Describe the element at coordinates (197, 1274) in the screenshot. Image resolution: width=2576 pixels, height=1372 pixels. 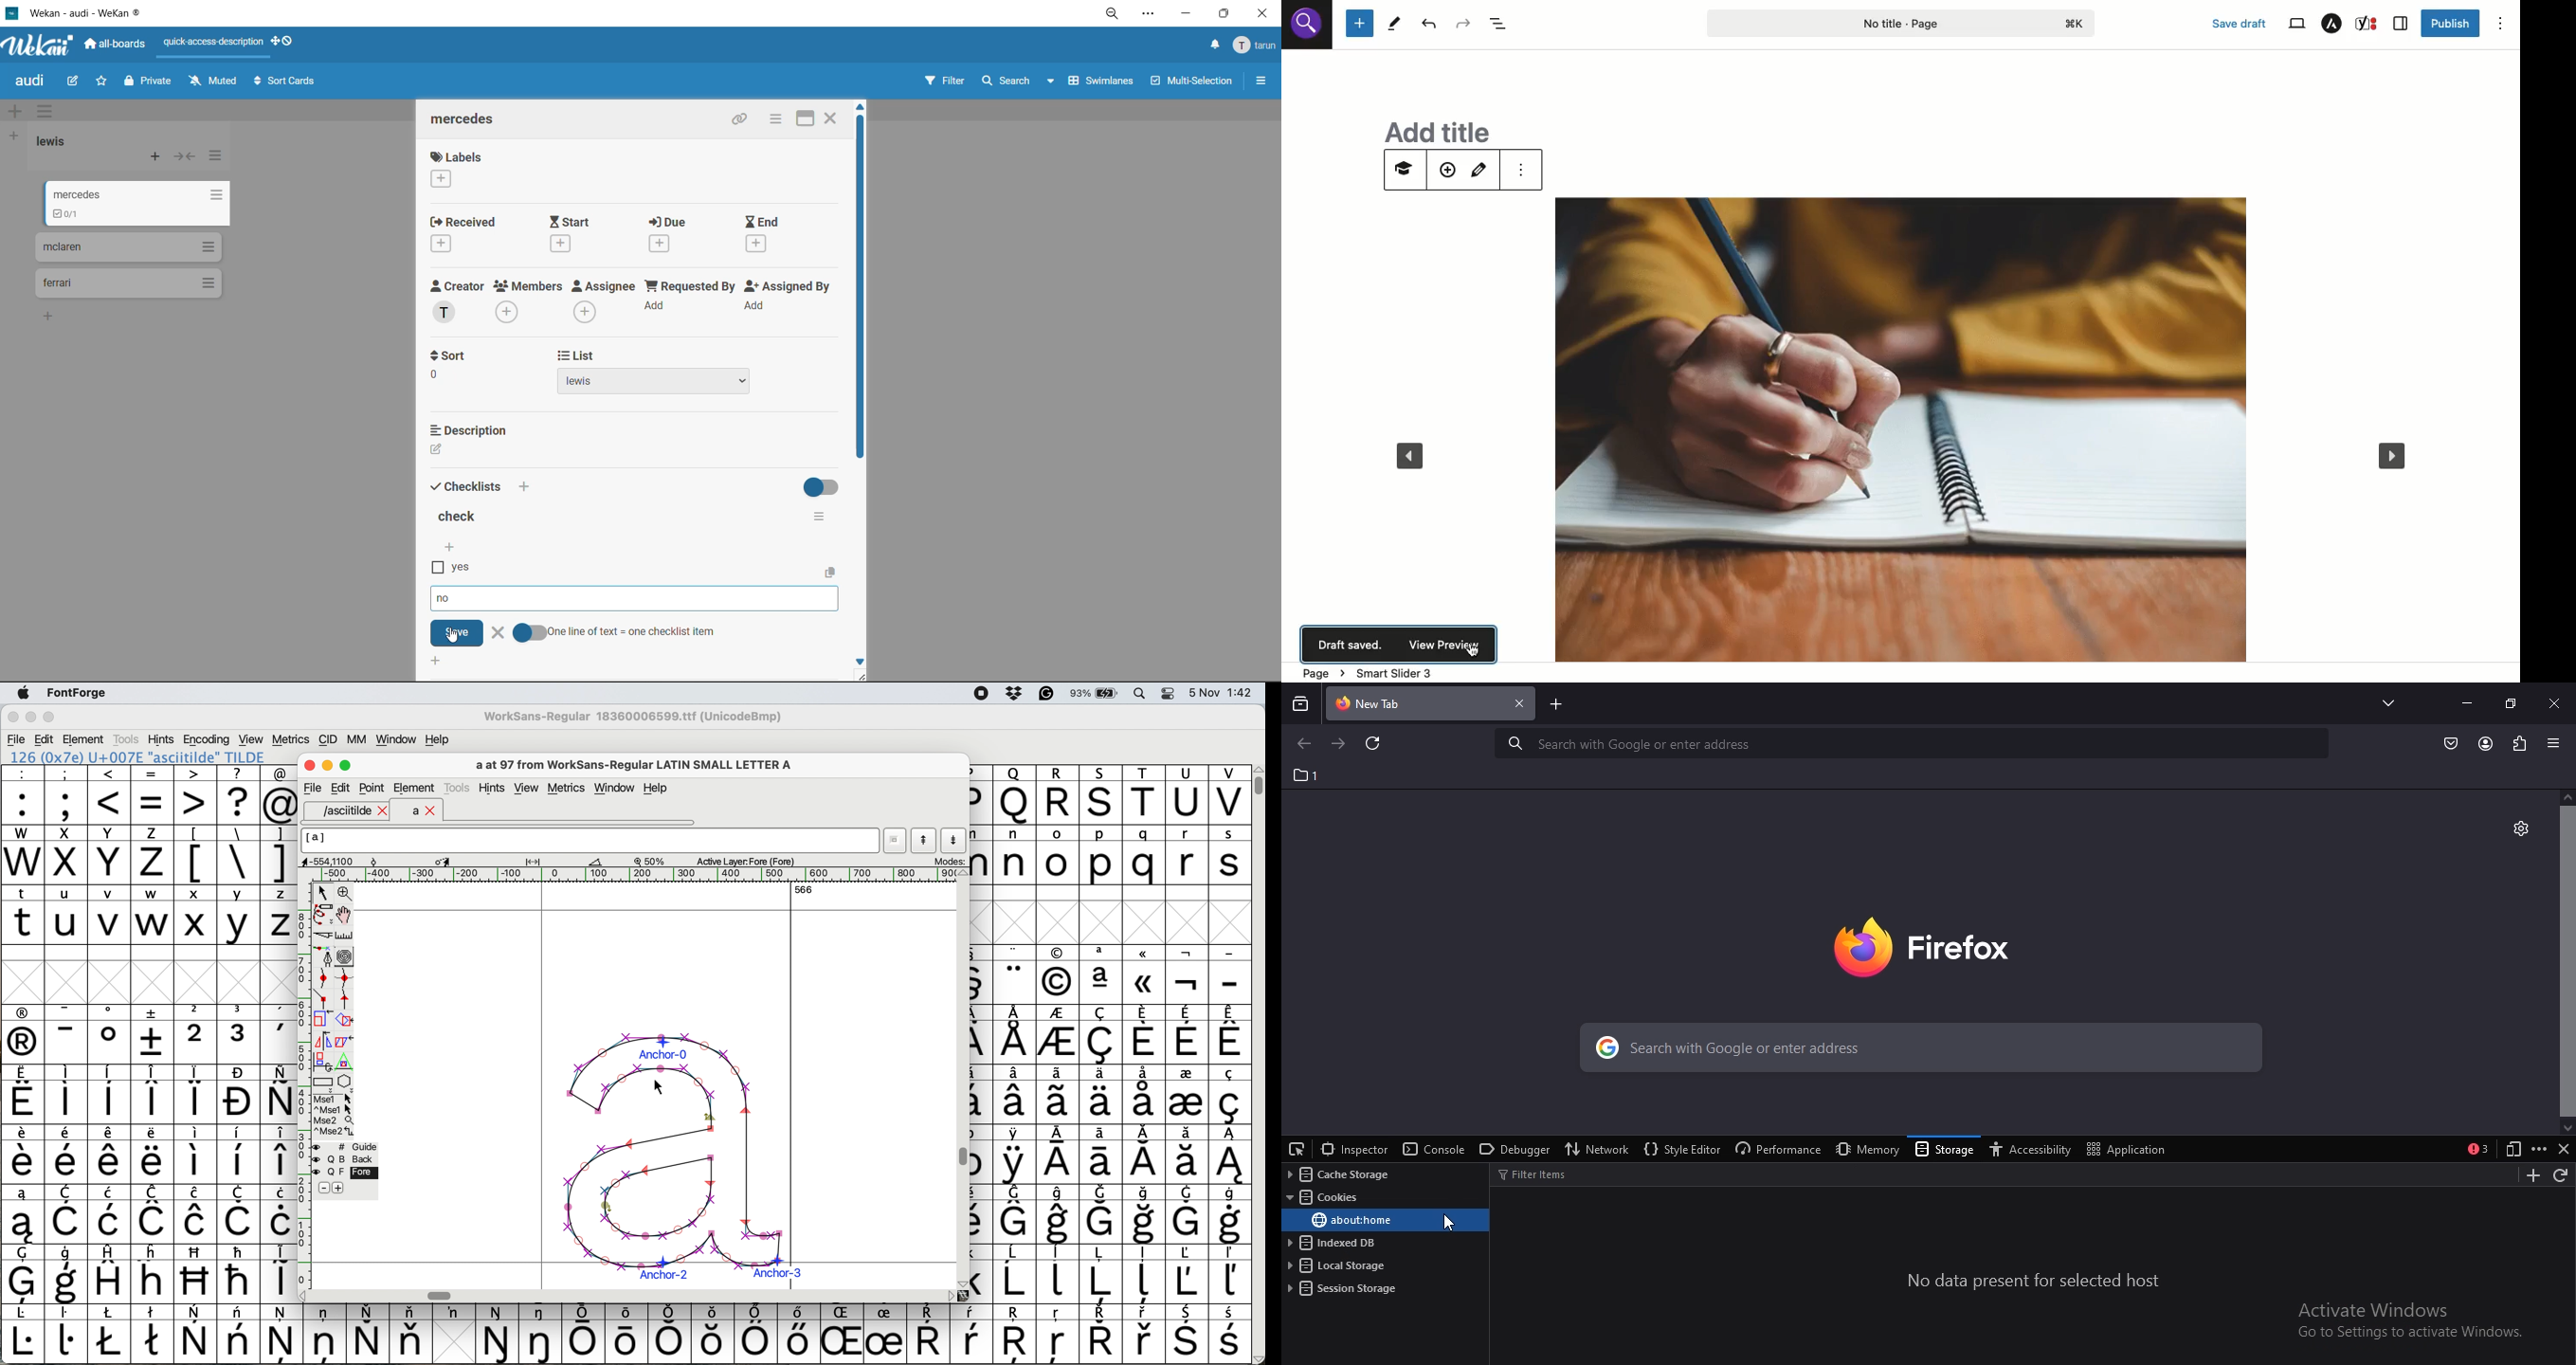
I see `` at that location.